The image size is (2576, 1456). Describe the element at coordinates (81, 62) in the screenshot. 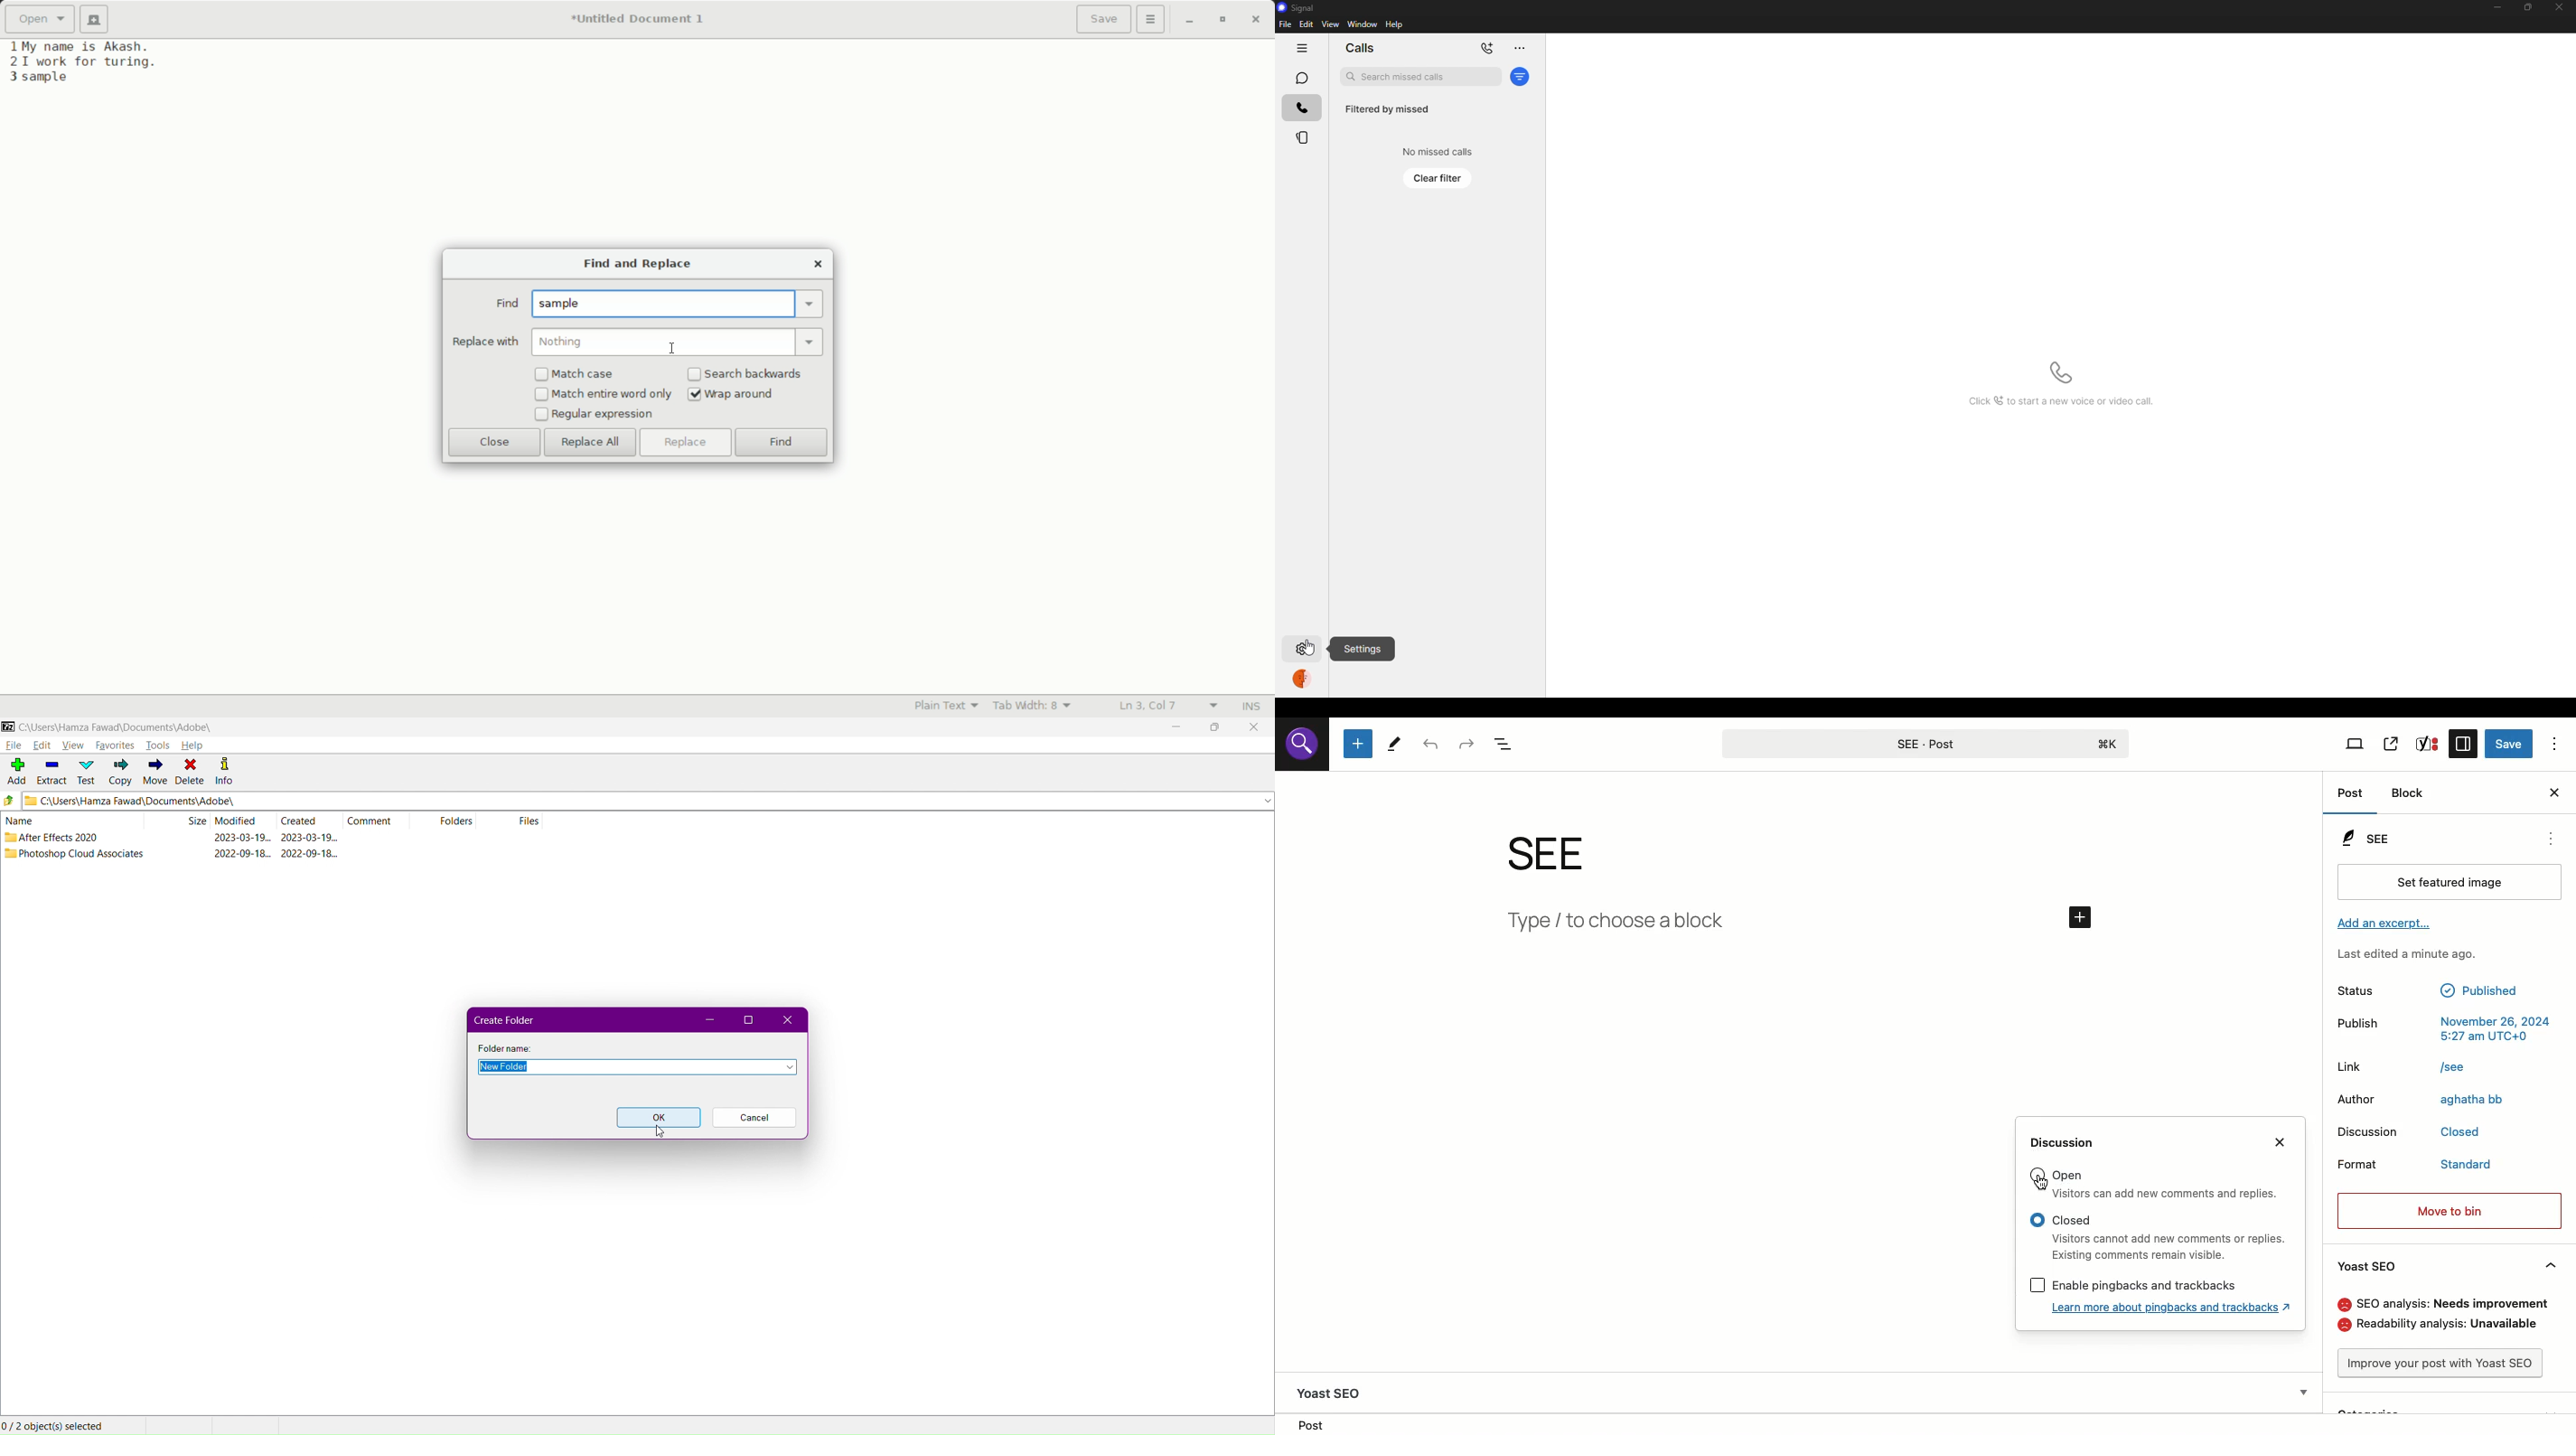

I see `21 work for turing.` at that location.